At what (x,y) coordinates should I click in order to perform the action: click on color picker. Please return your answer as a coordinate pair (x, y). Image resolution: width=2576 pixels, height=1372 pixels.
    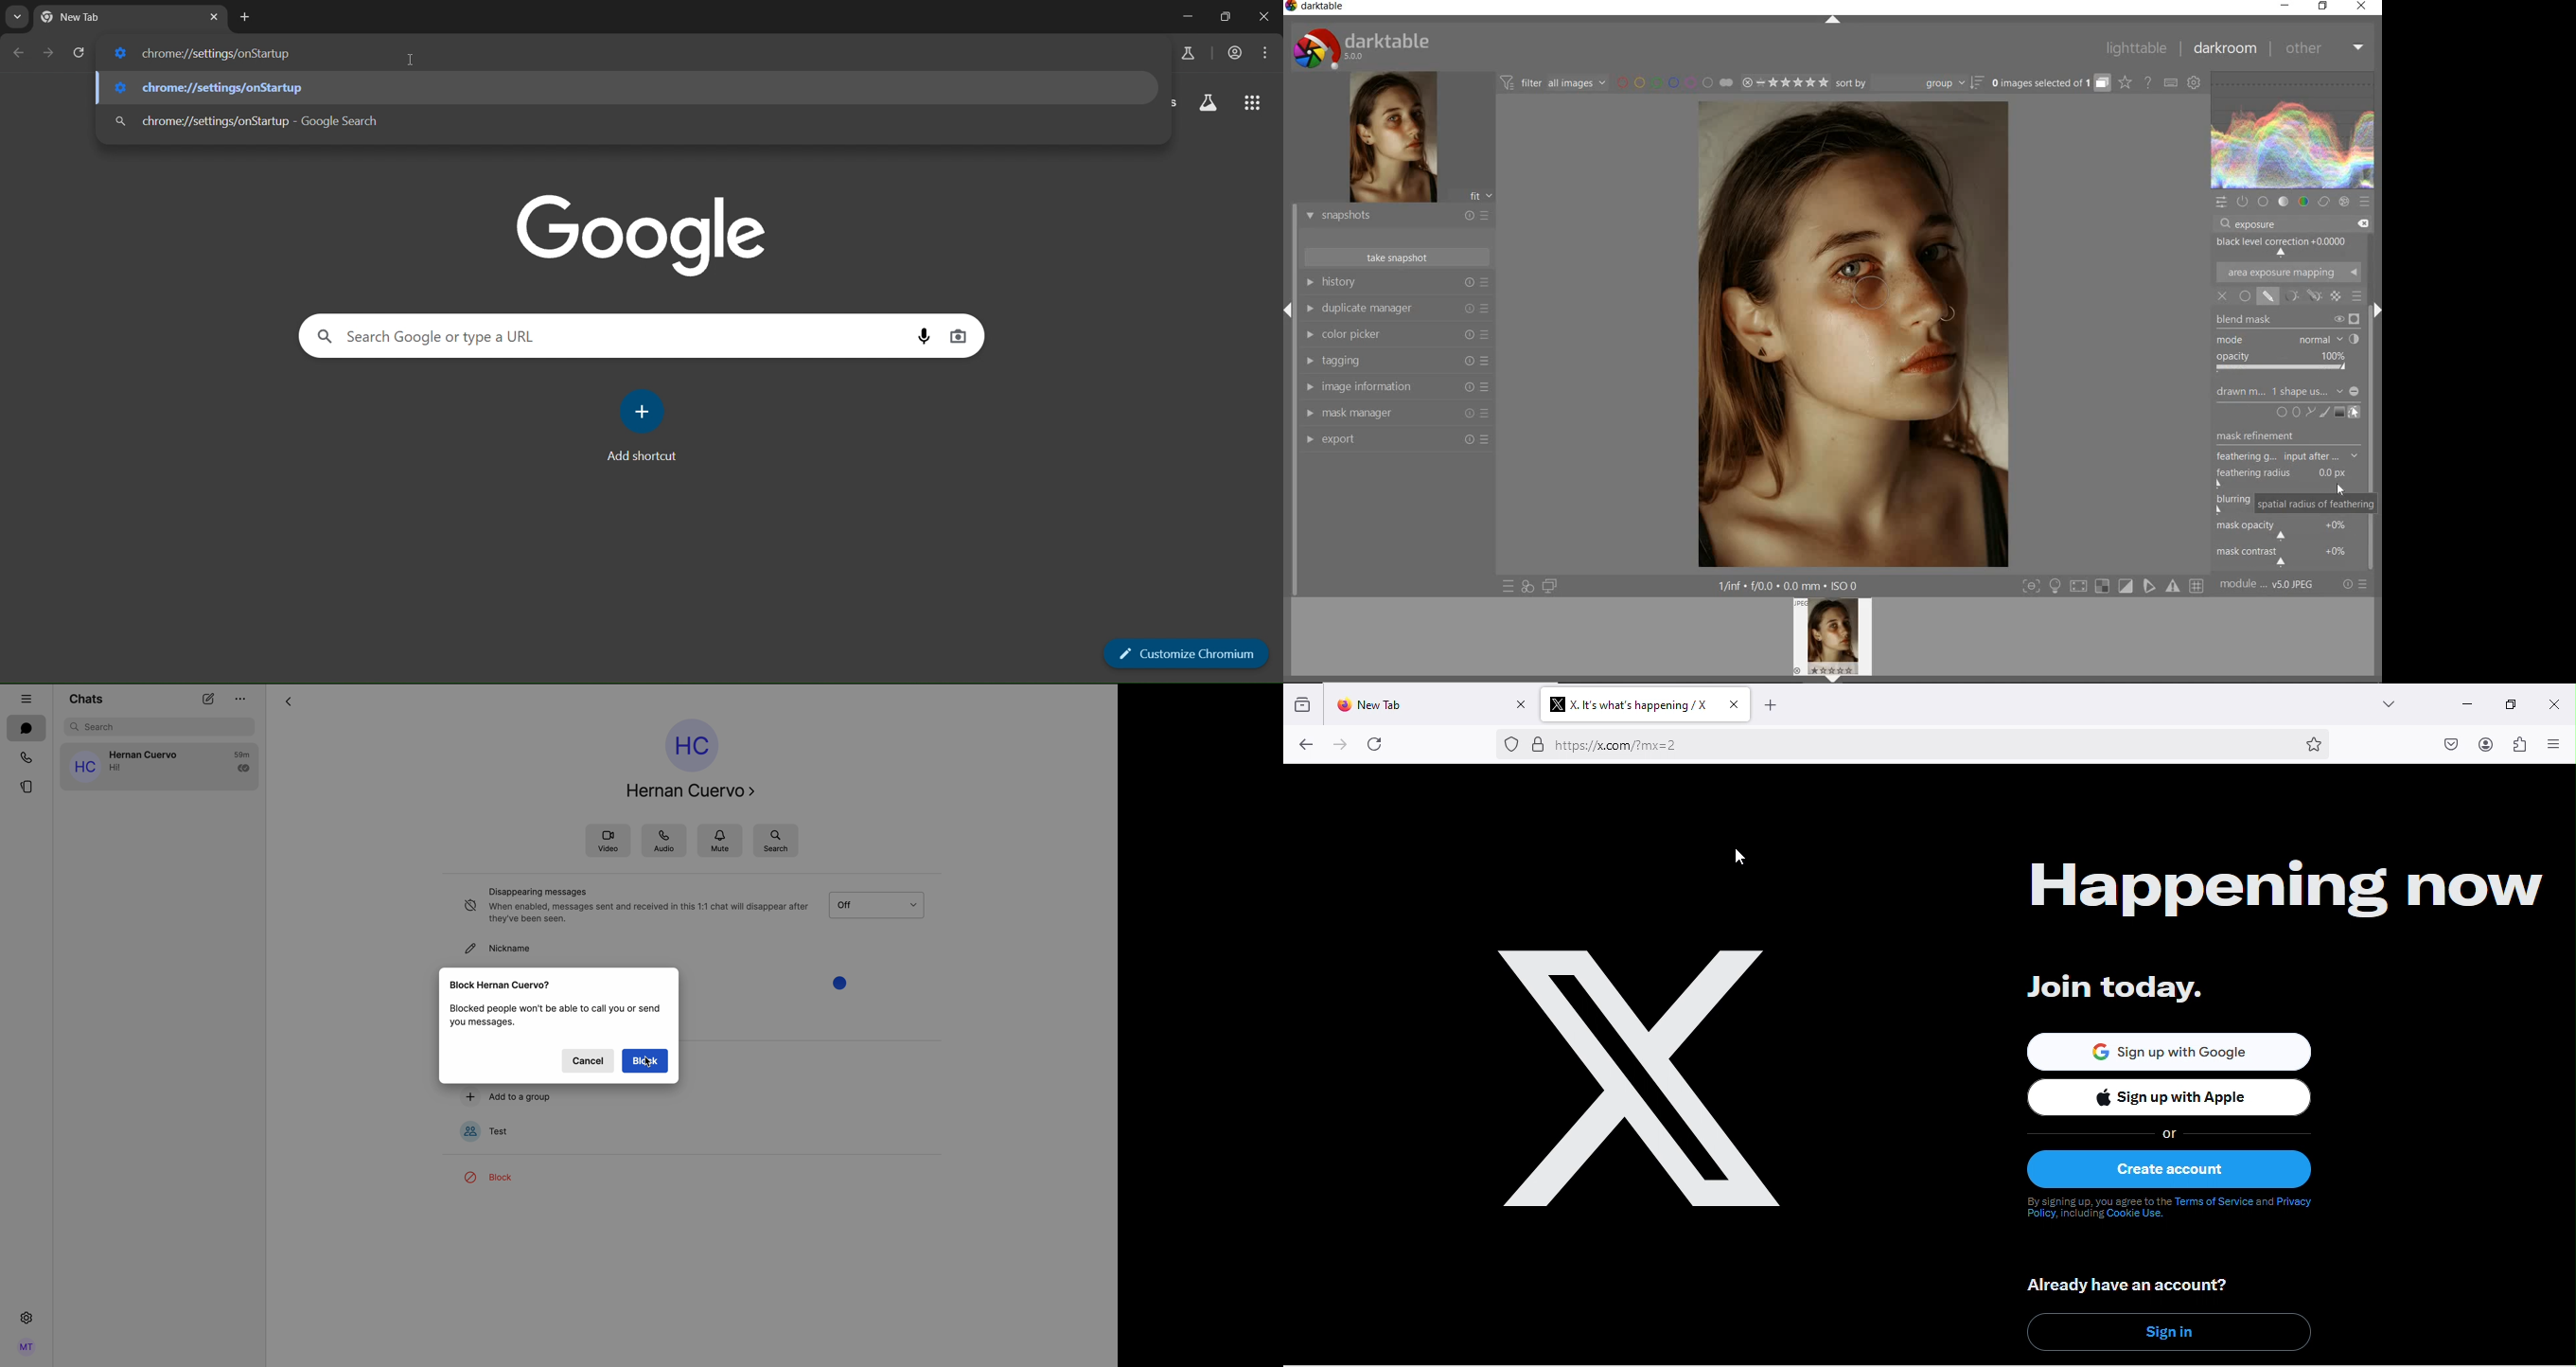
    Looking at the image, I should click on (1396, 335).